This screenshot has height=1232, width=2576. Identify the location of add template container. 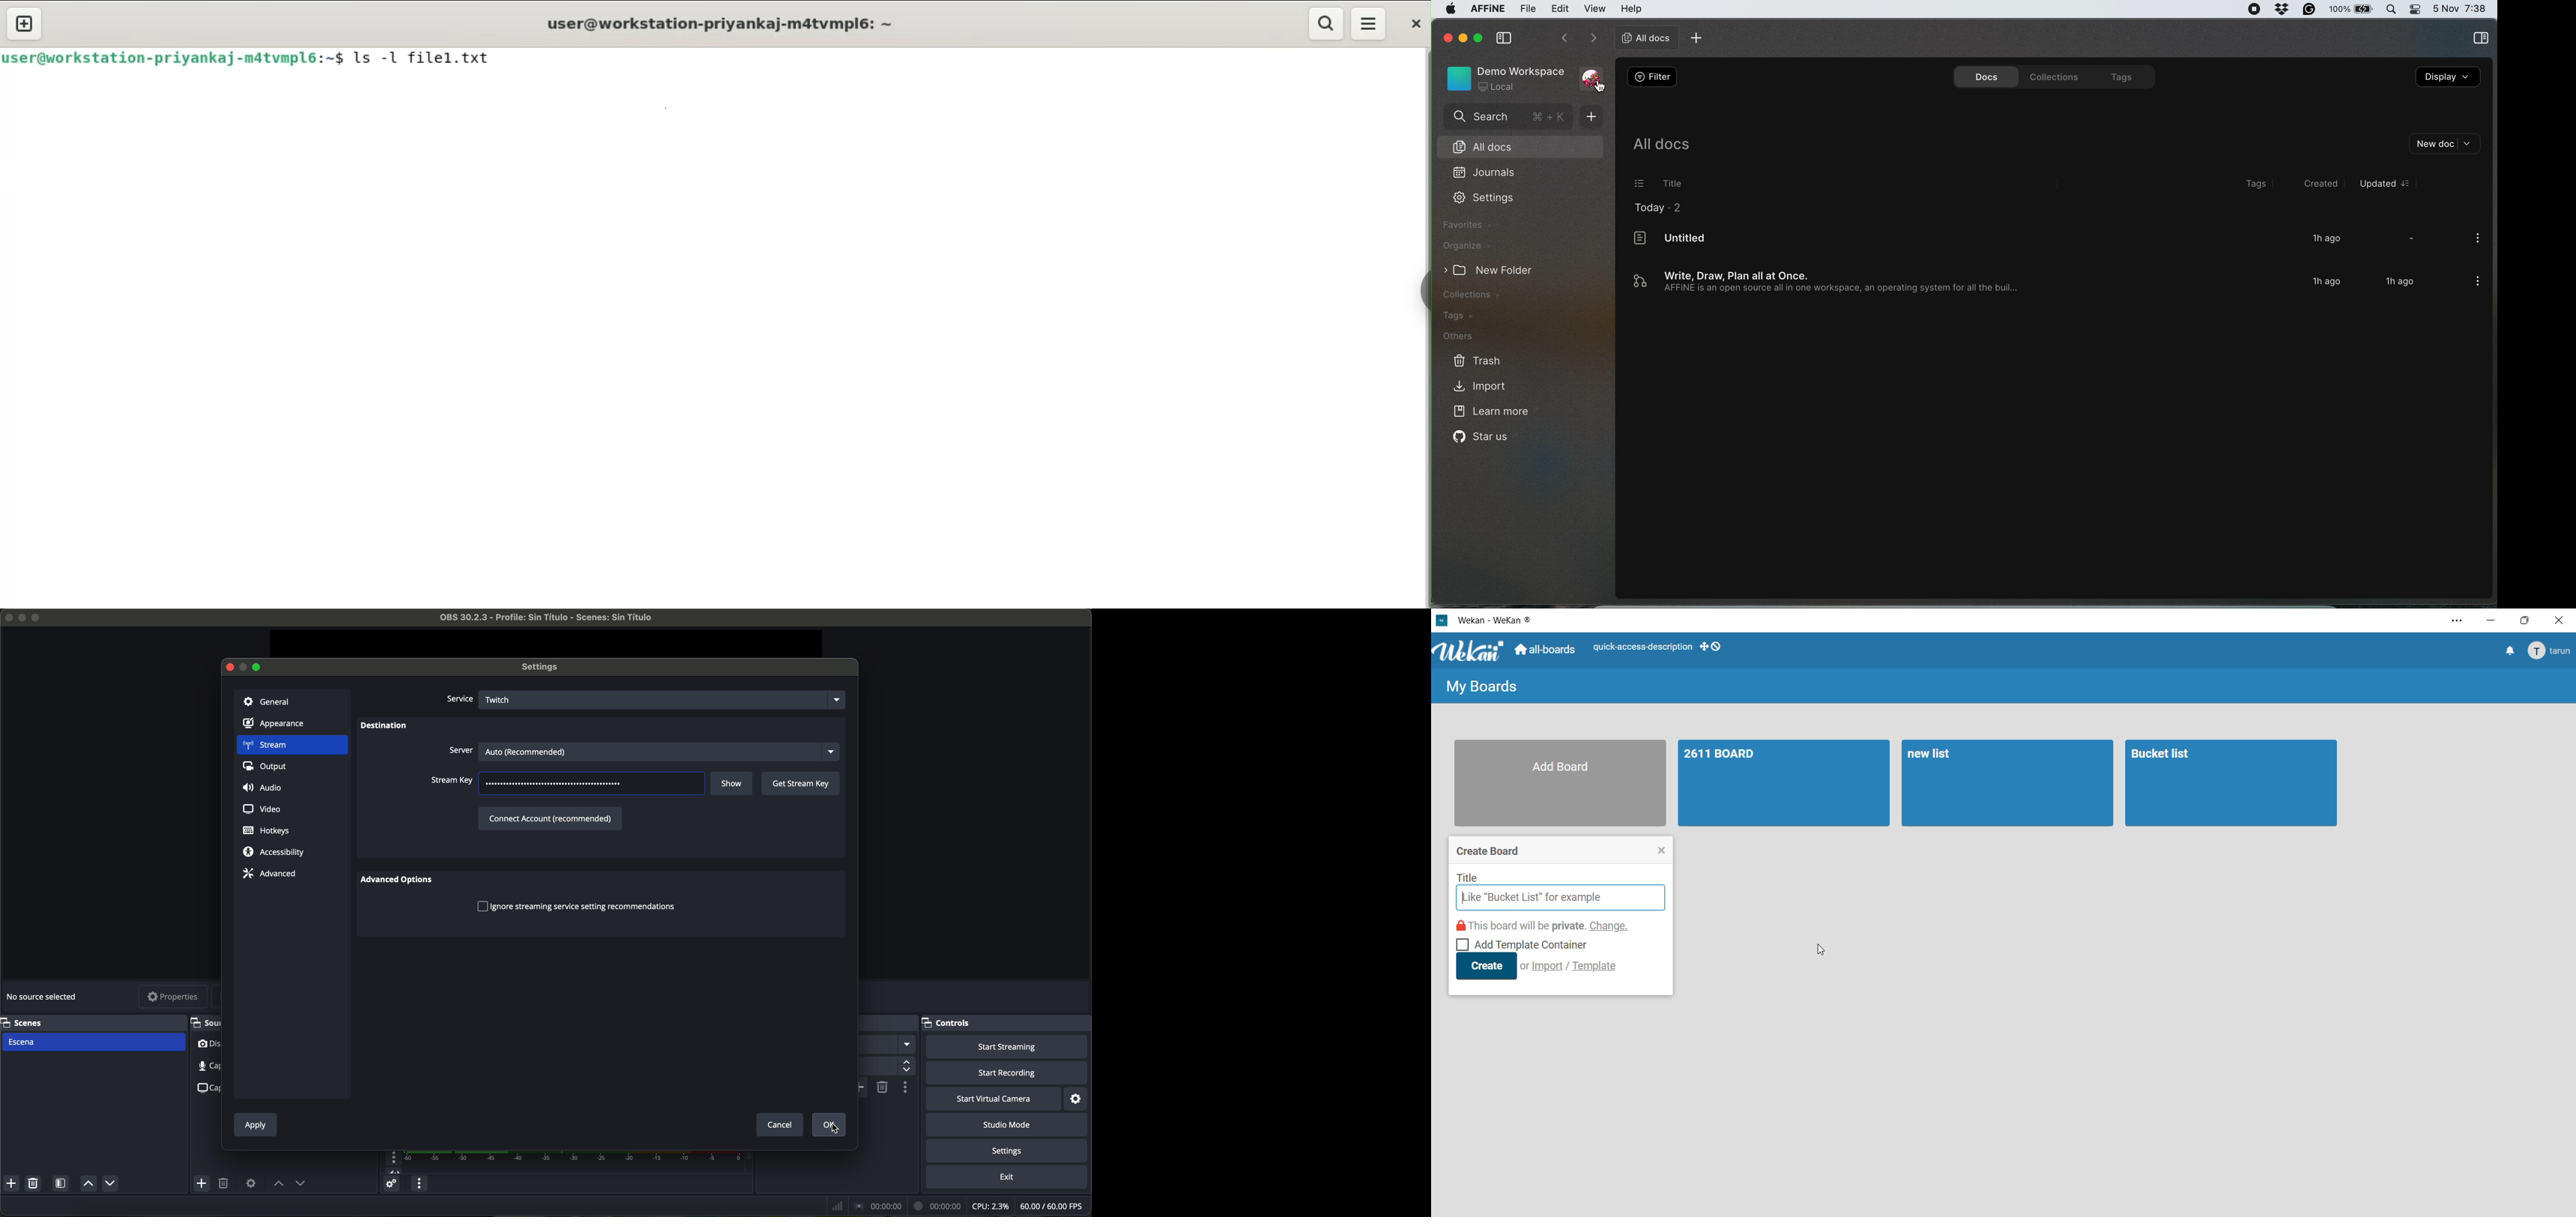
(1524, 944).